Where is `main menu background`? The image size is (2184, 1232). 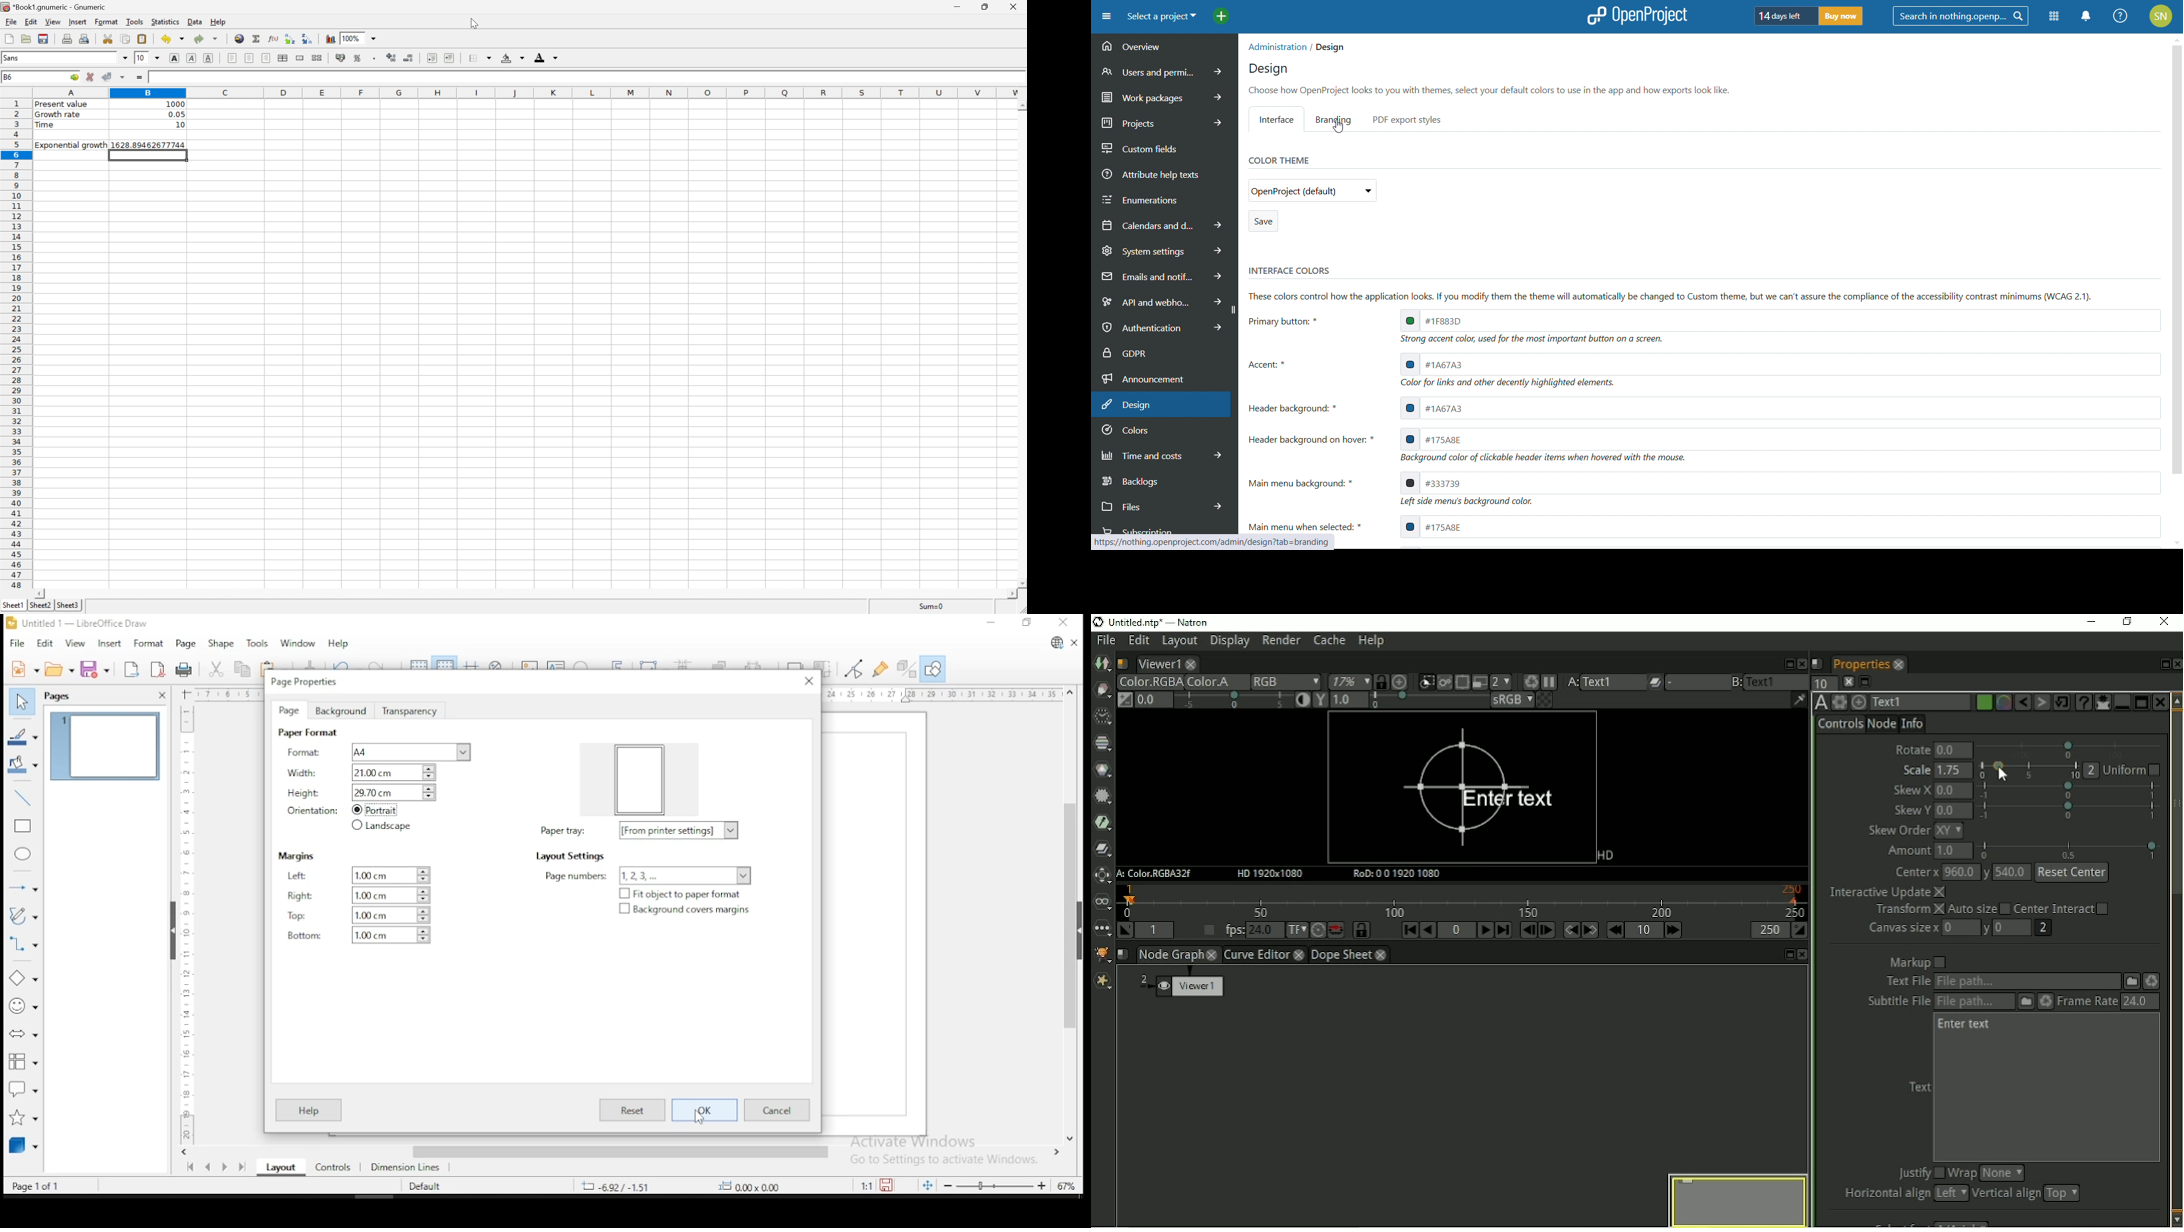 main menu background is located at coordinates (1780, 483).